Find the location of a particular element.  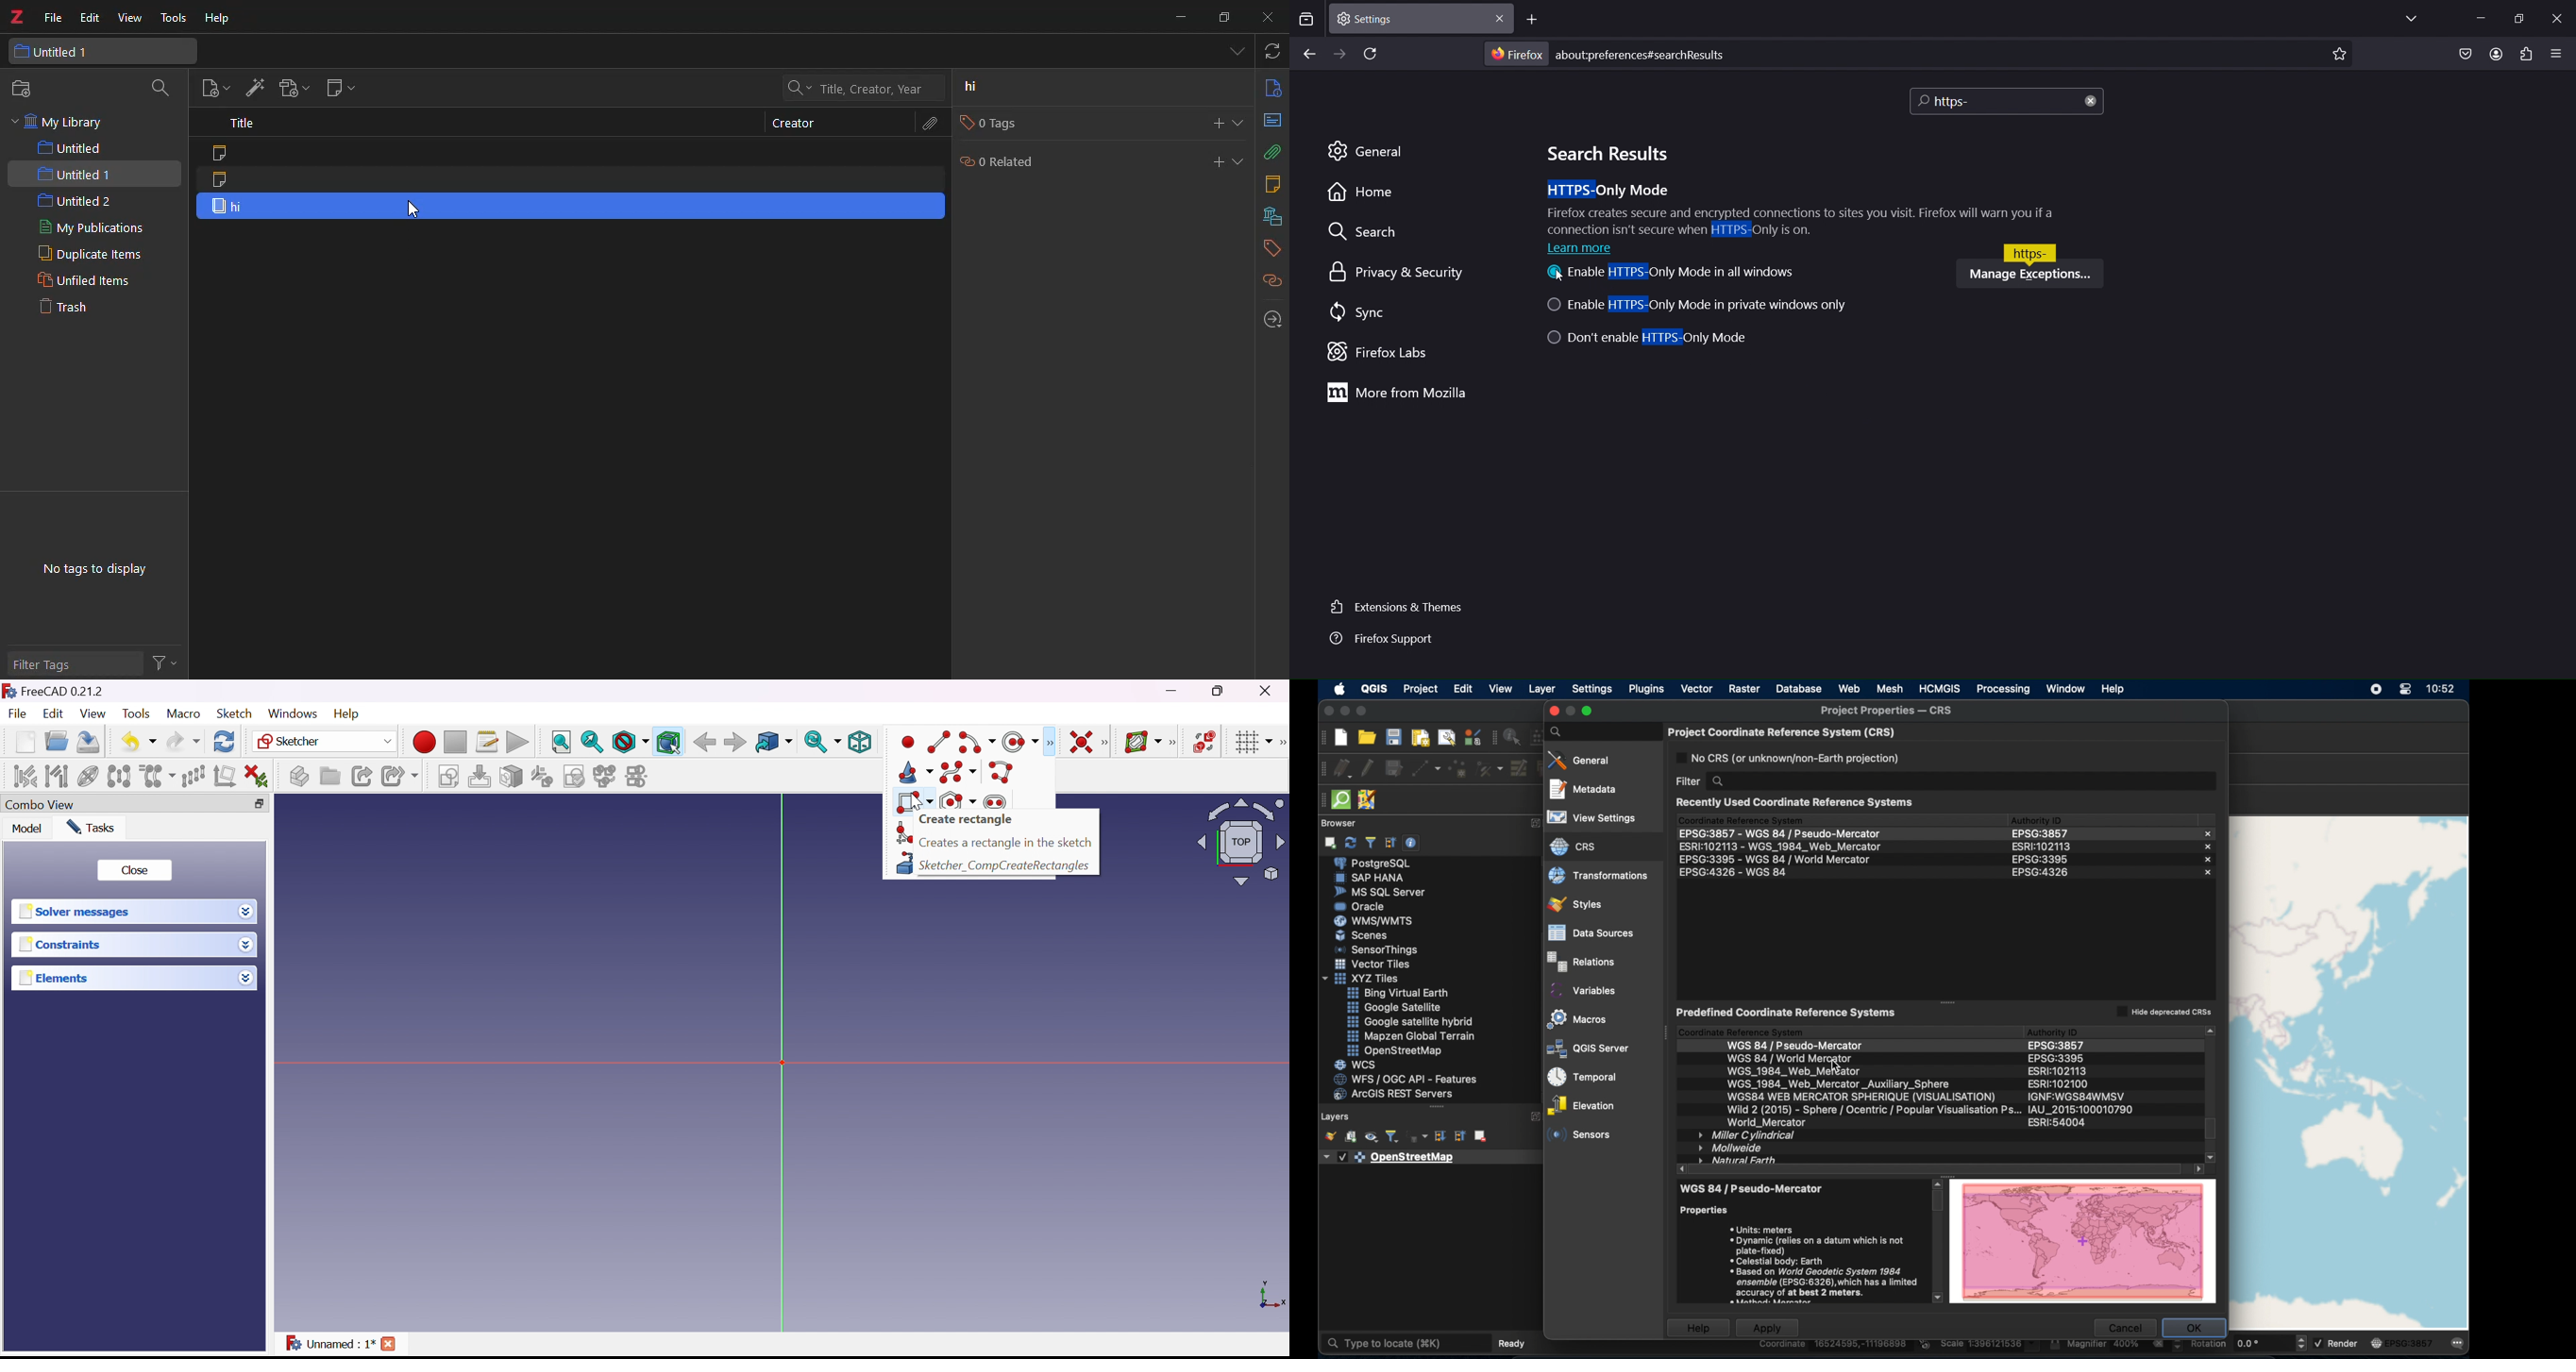

close is located at coordinates (1327, 710).